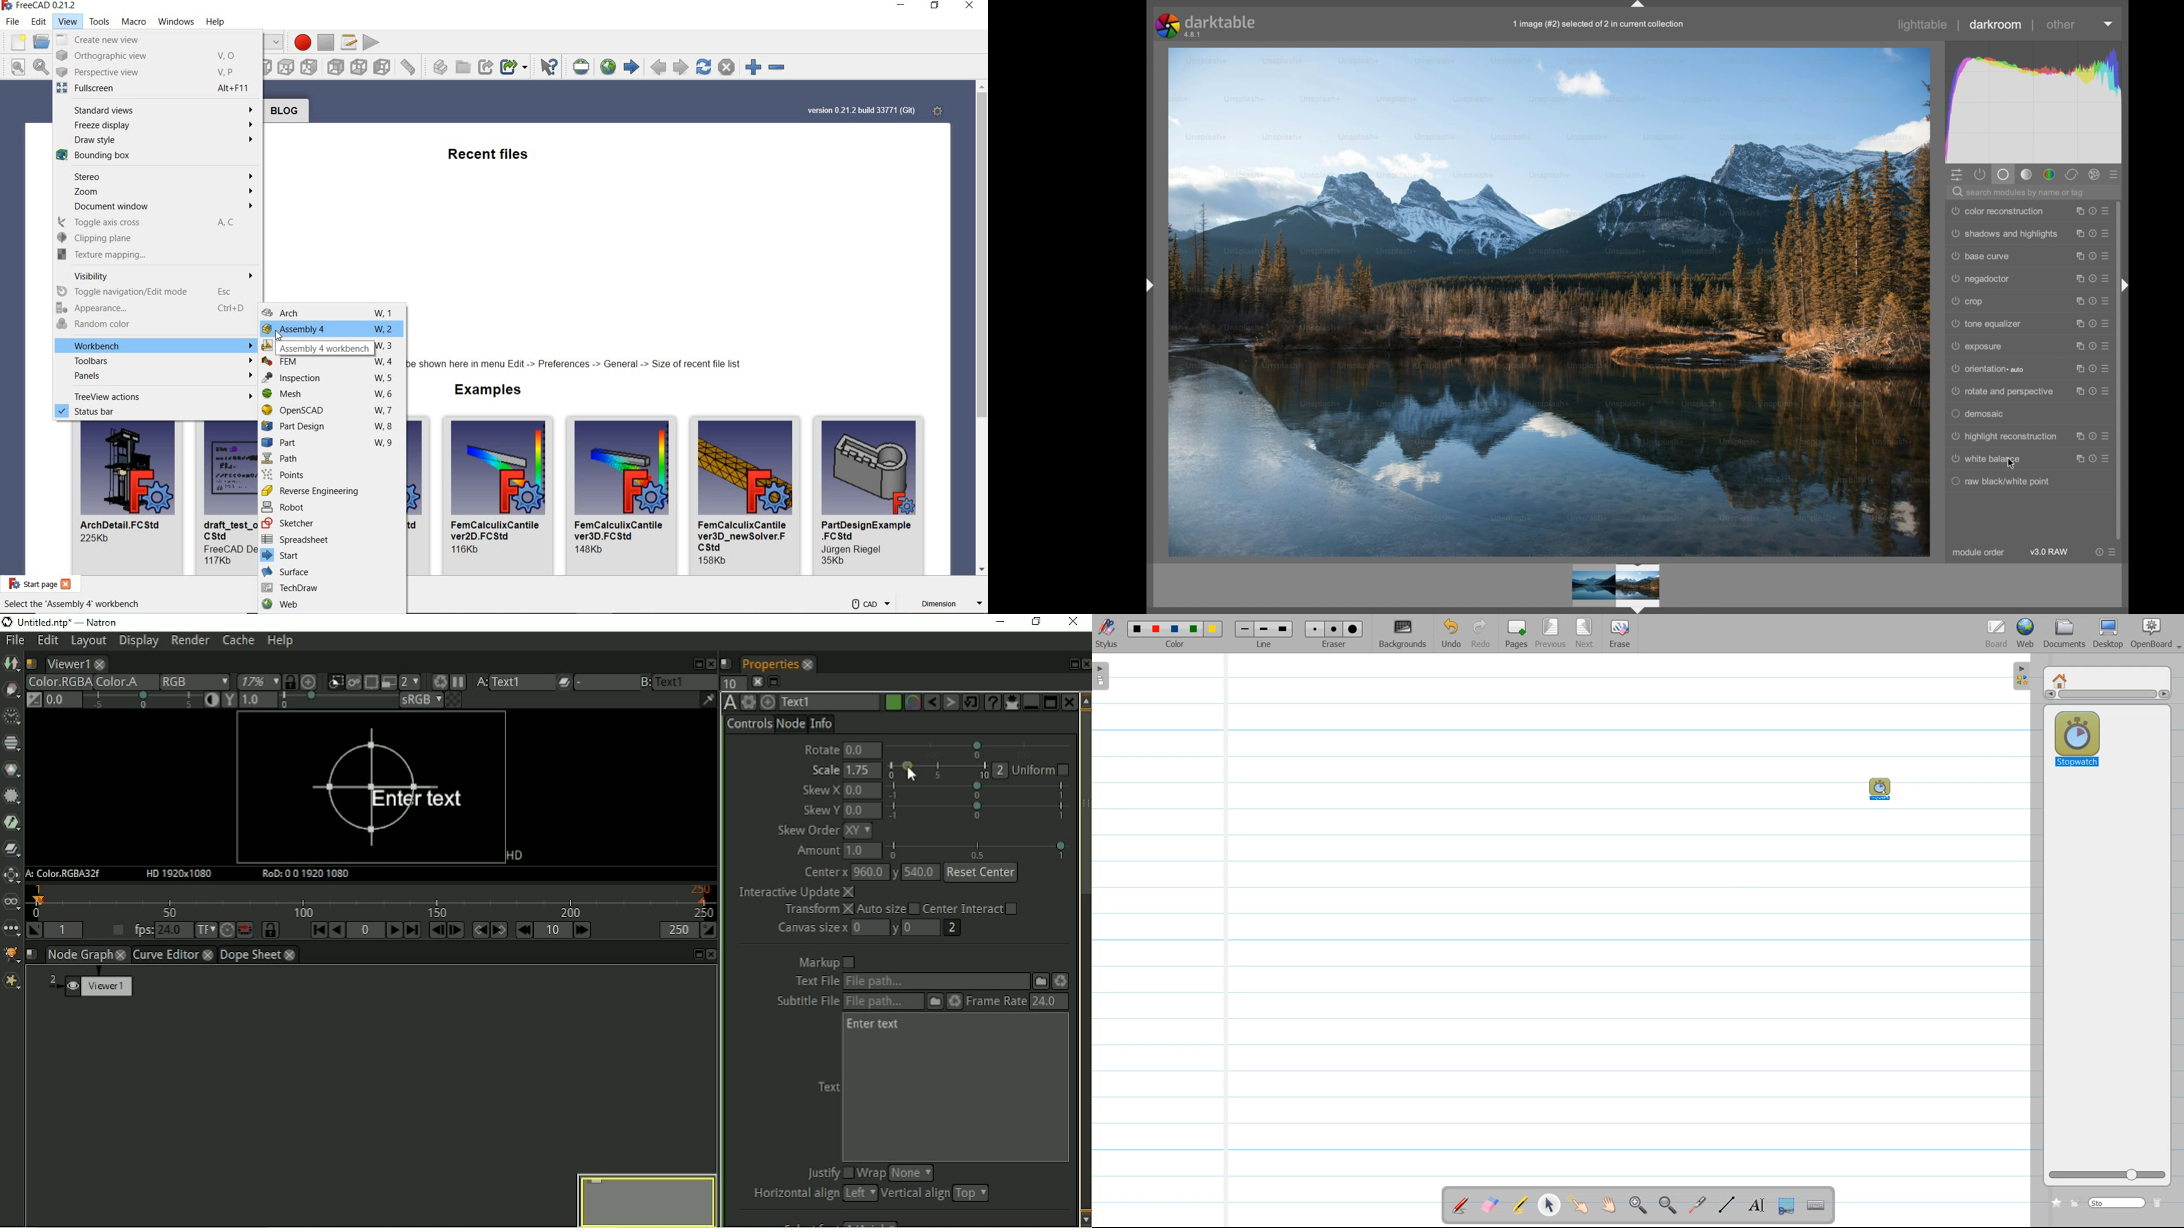 This screenshot has height=1232, width=2184. What do you see at coordinates (2078, 211) in the screenshot?
I see `instance` at bounding box center [2078, 211].